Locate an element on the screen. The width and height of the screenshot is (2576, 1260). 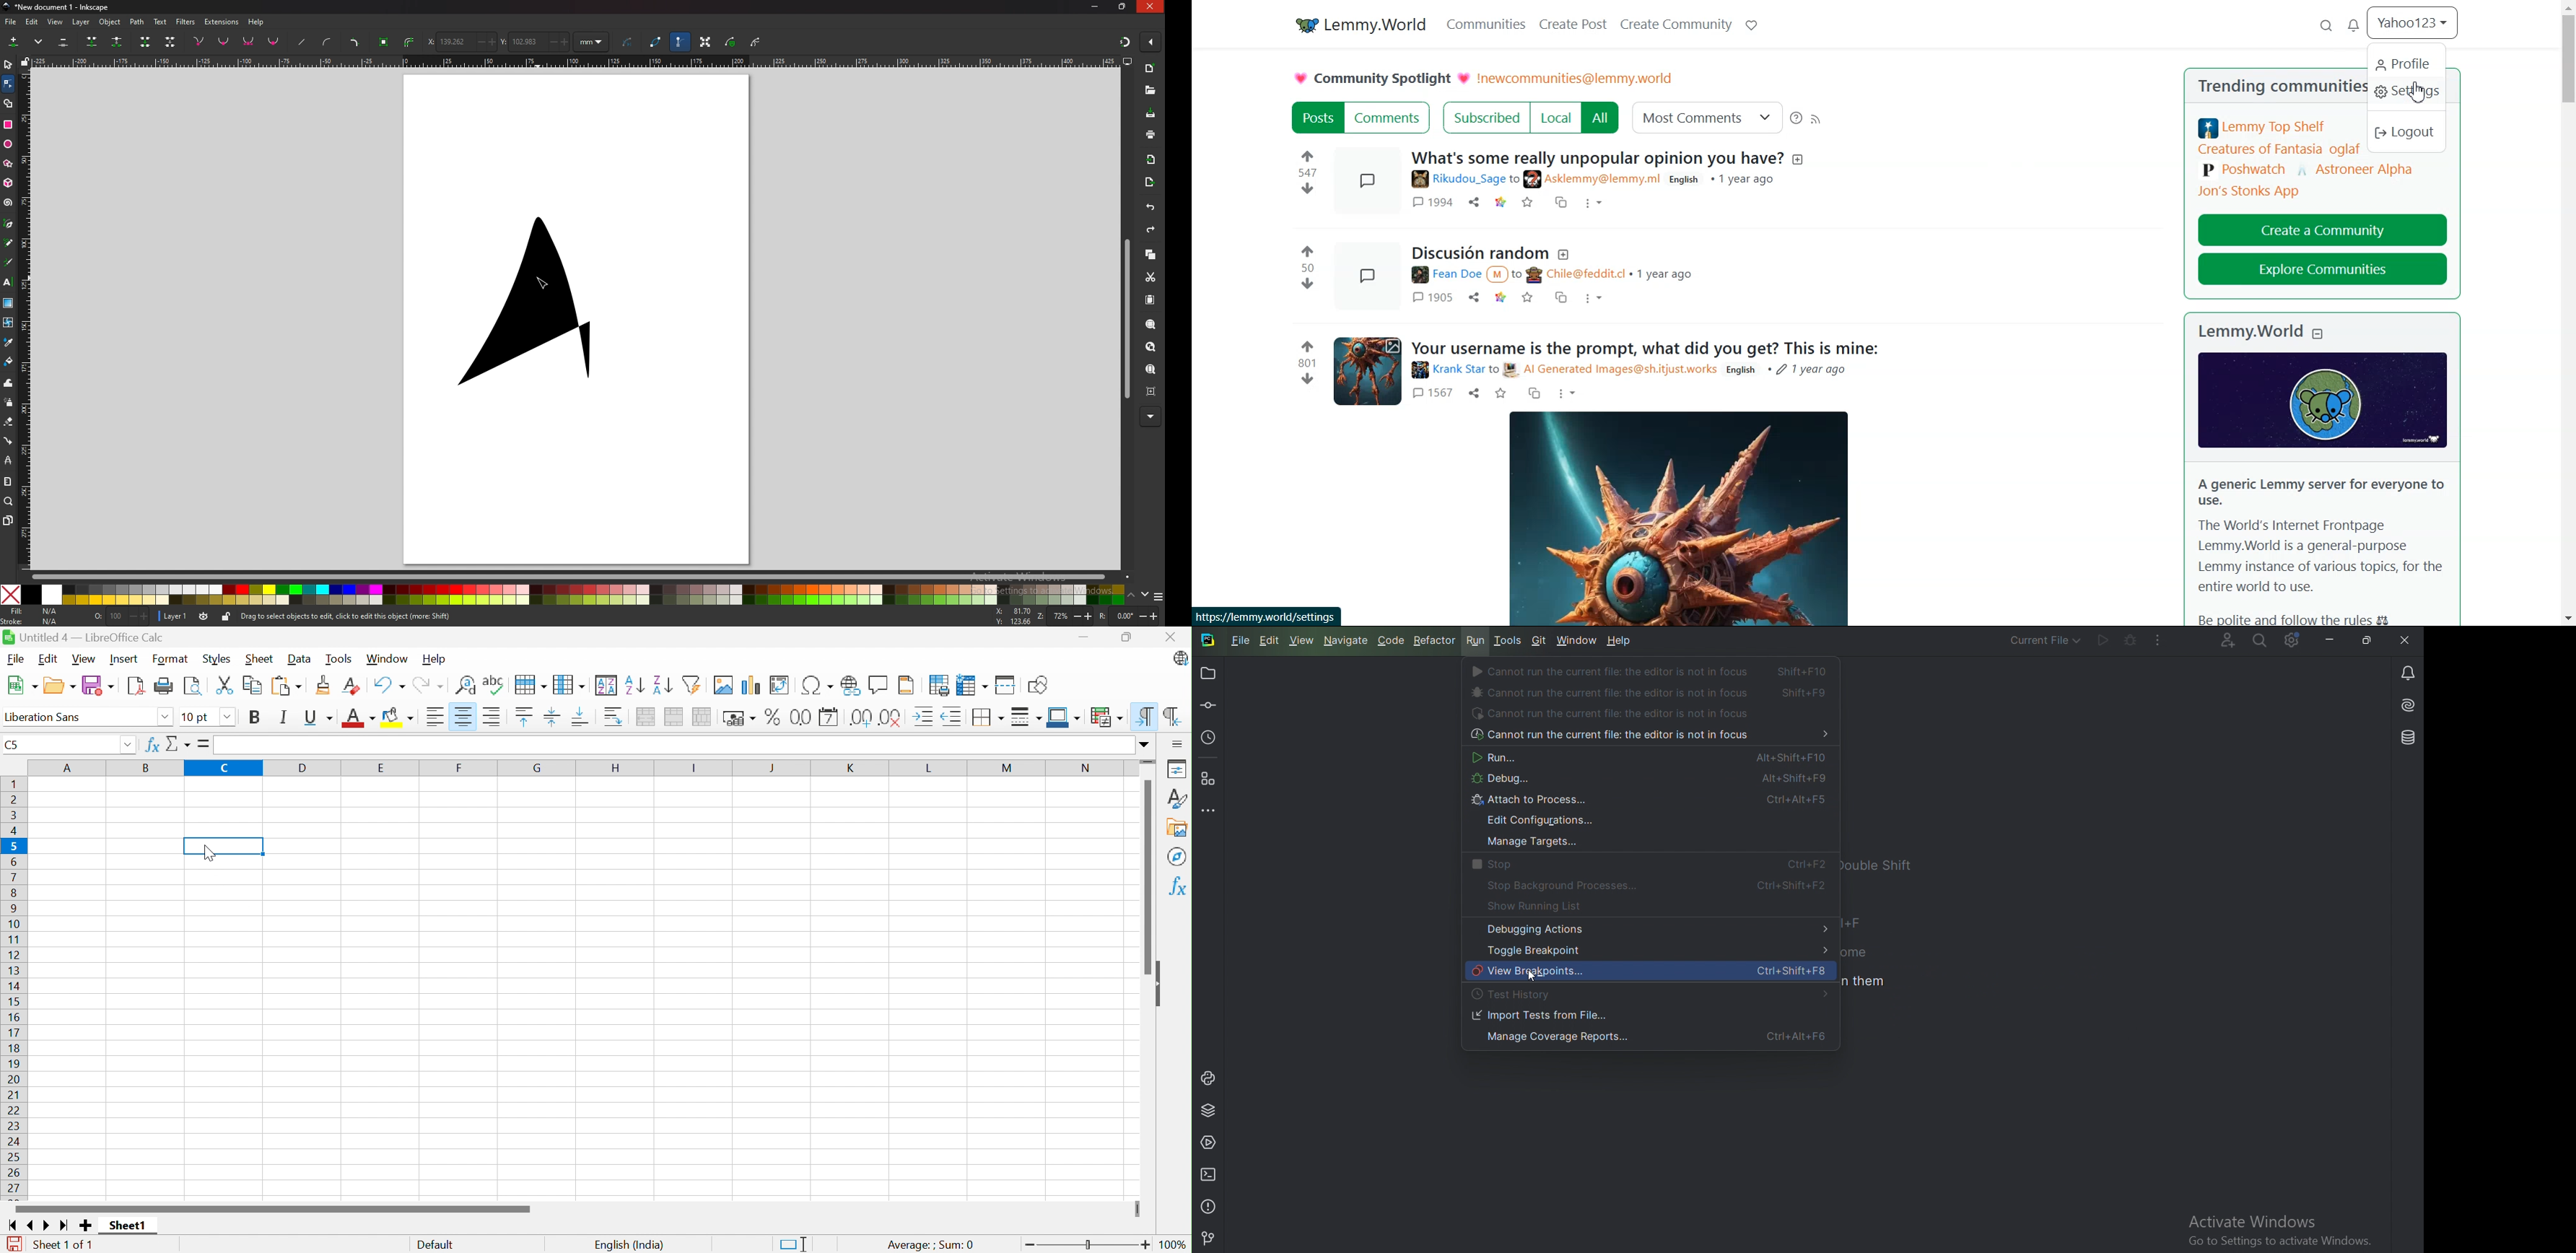
Zoom Out is located at coordinates (1032, 1245).